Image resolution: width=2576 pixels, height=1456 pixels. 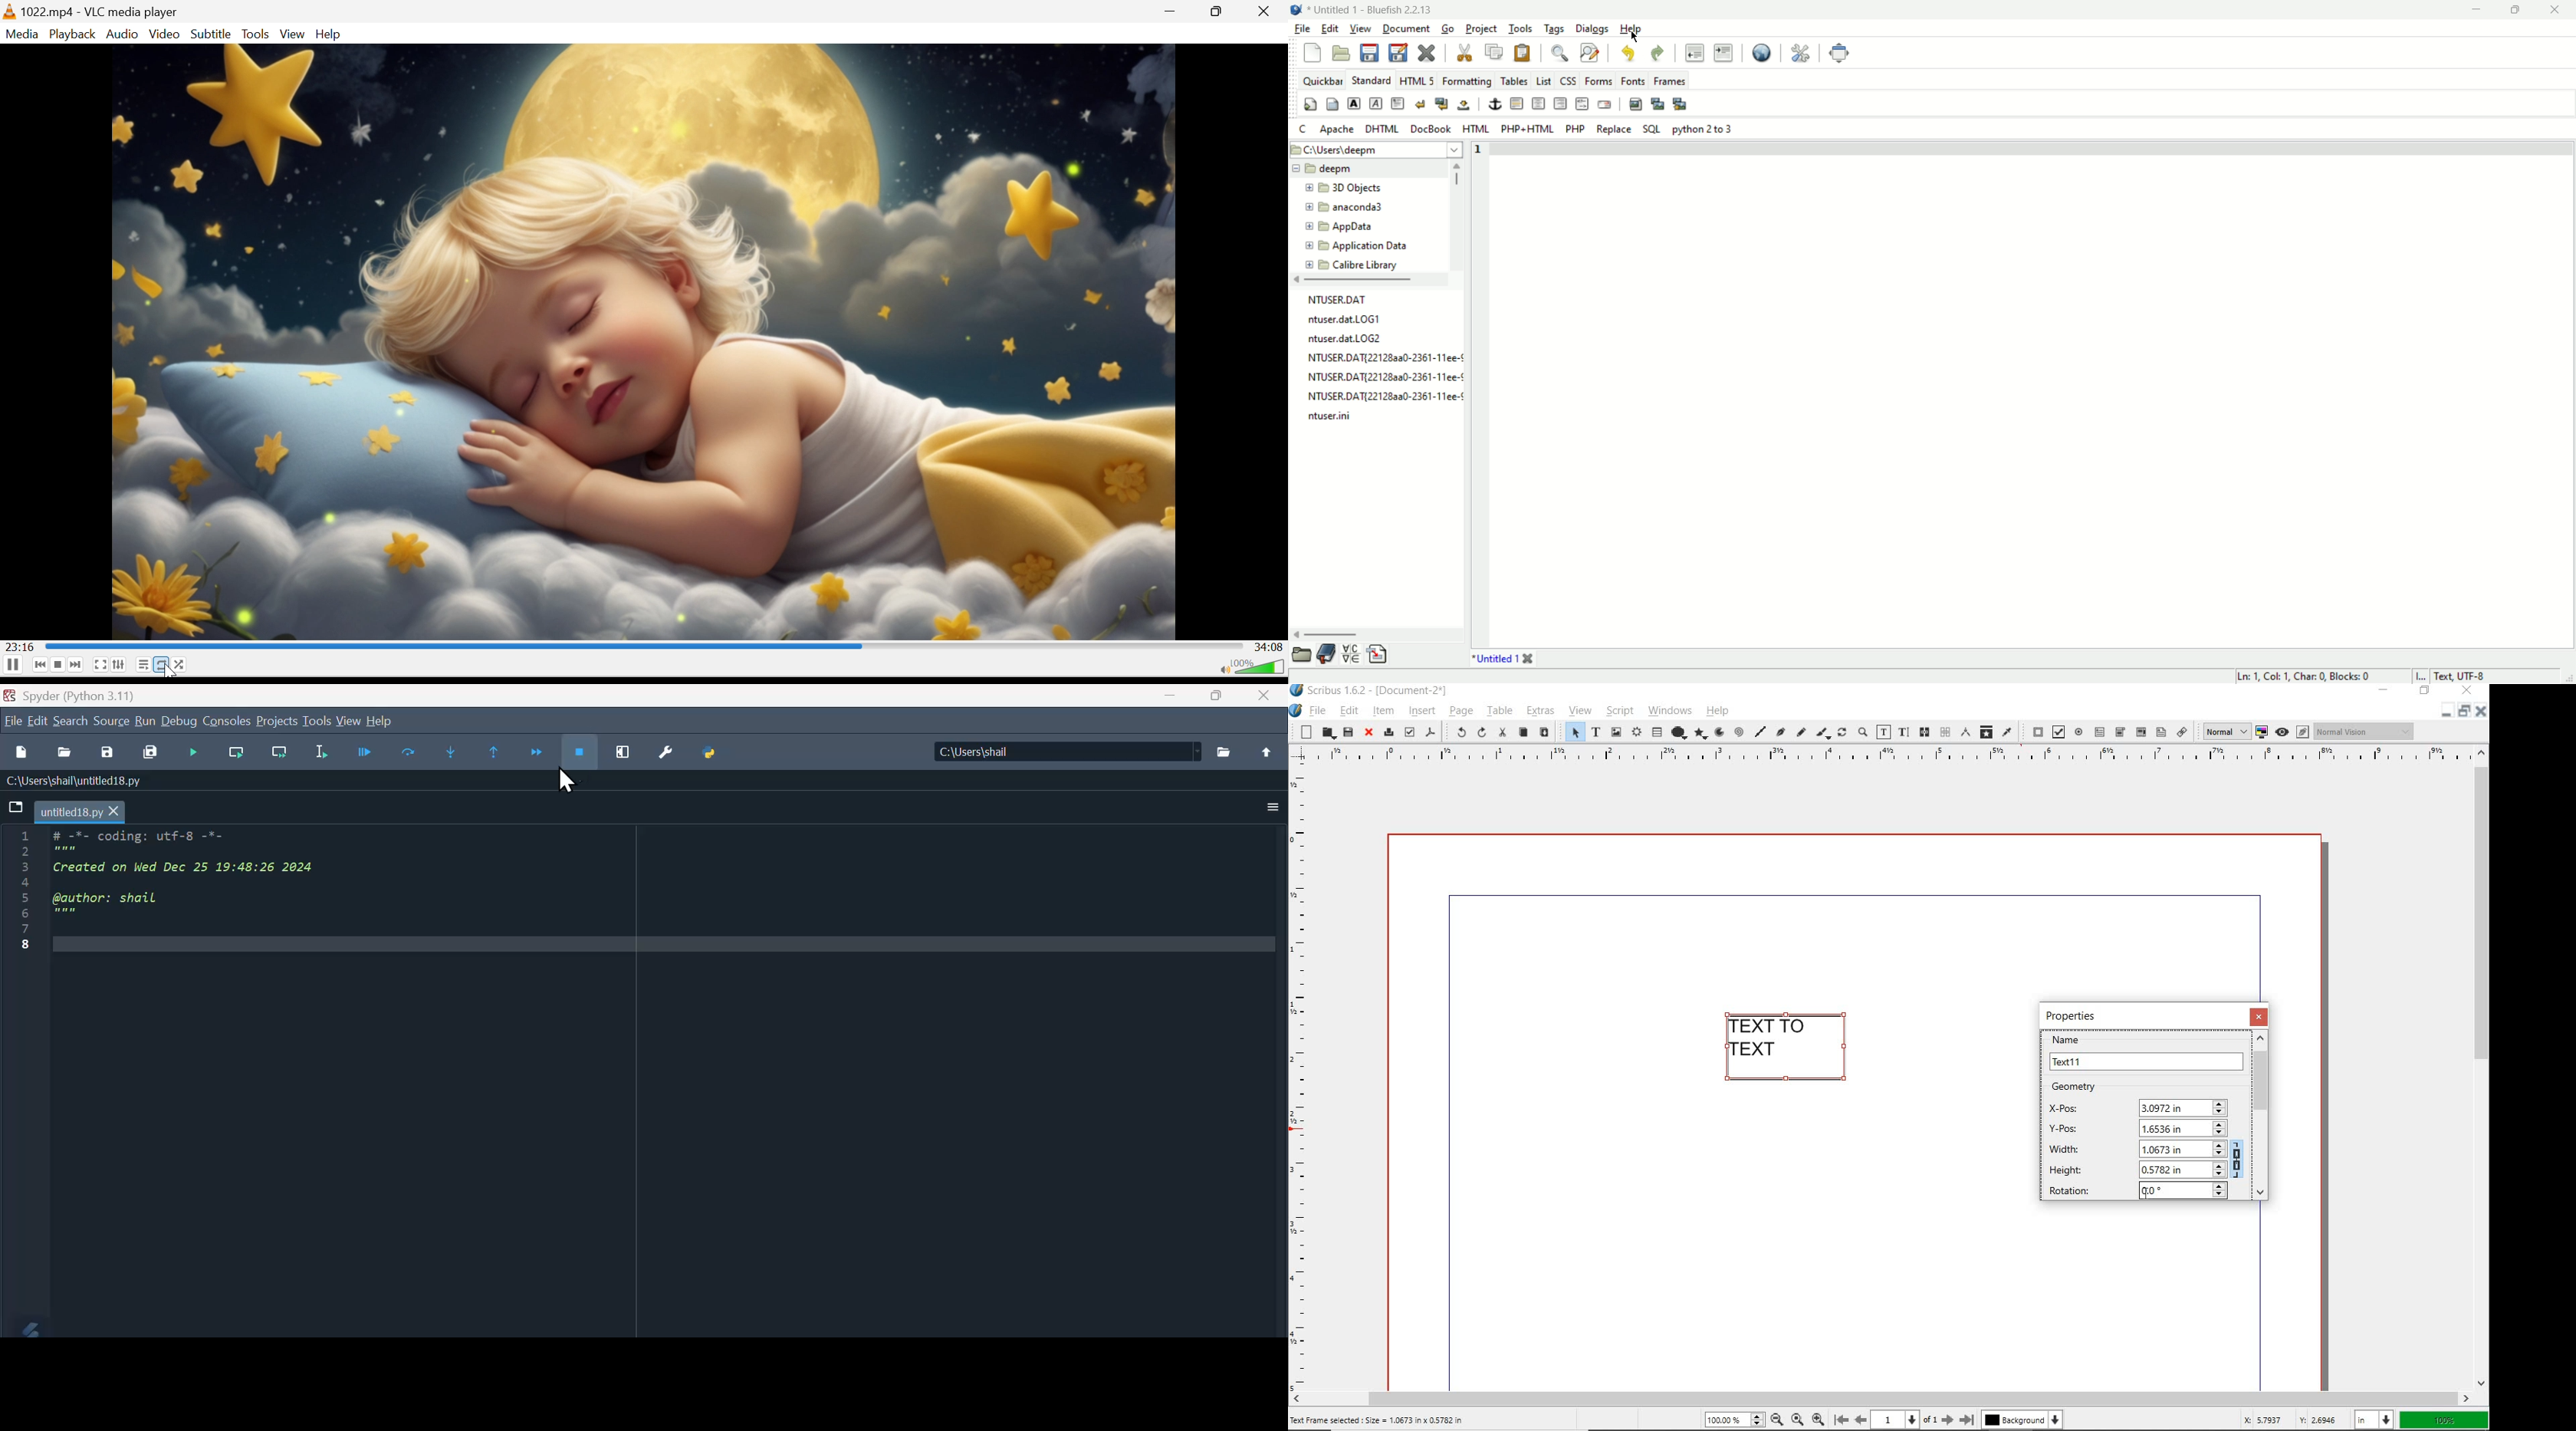 I want to click on PHP+HTML, so click(x=1527, y=129).